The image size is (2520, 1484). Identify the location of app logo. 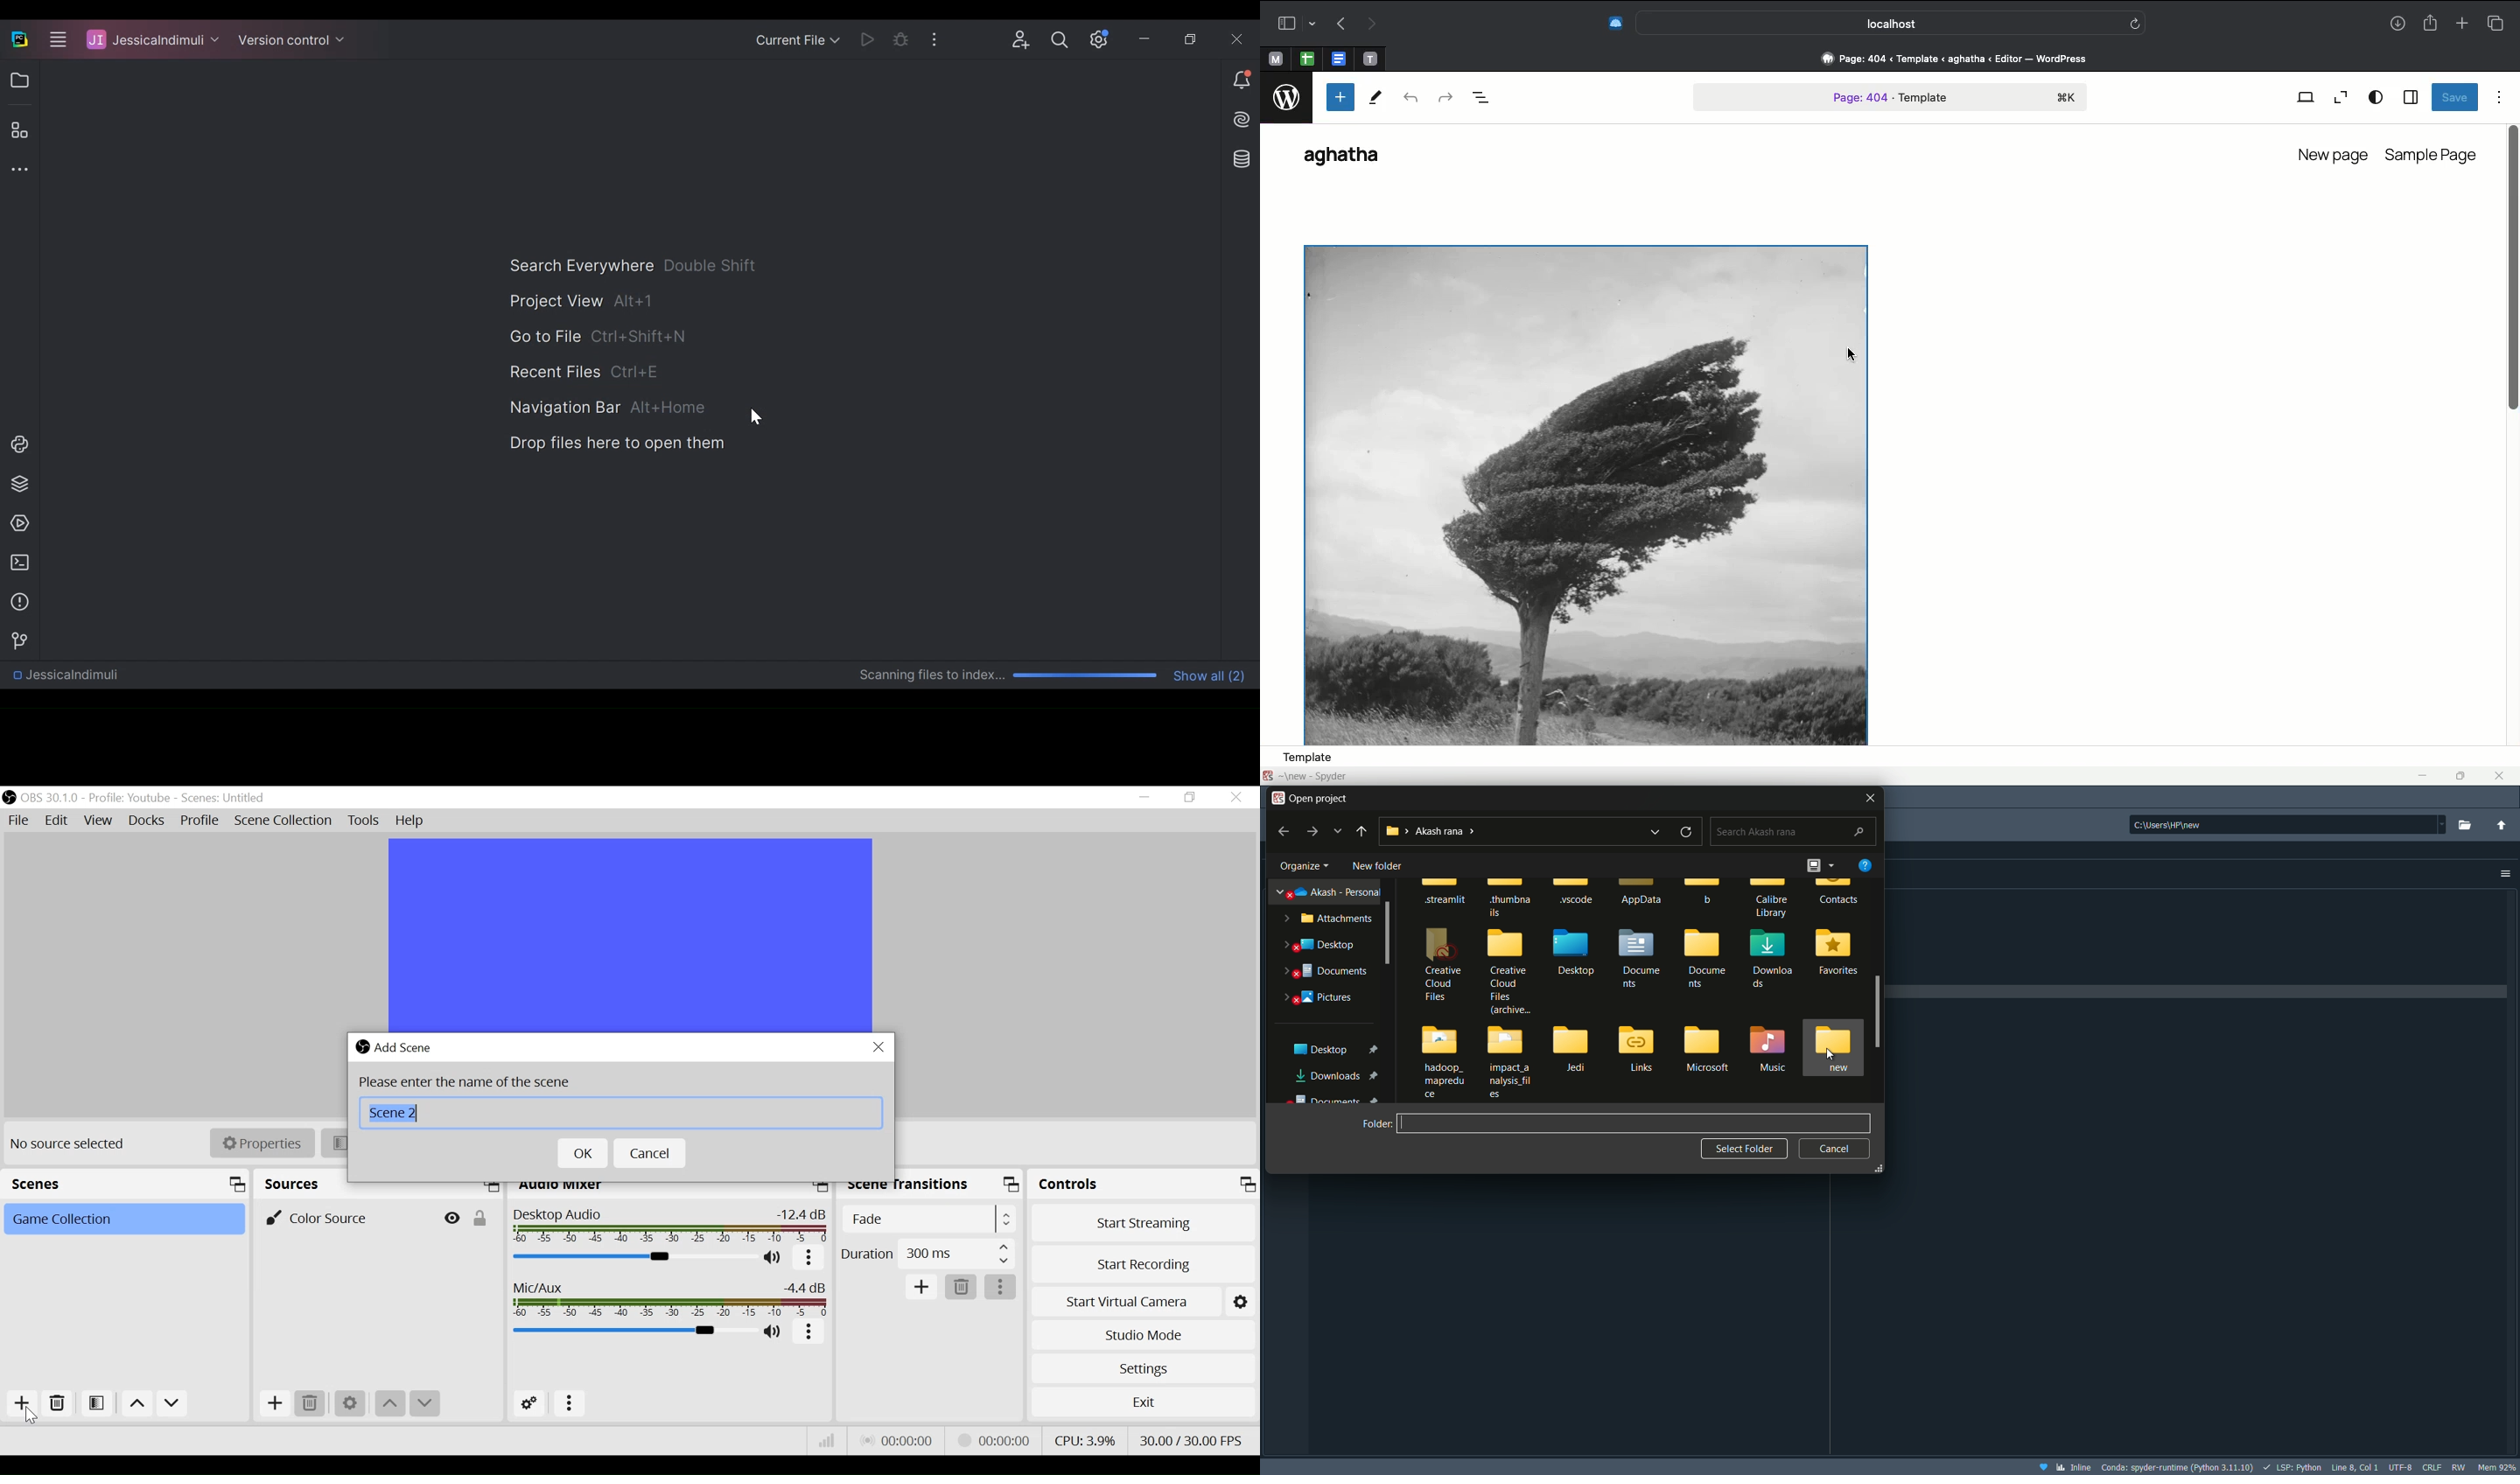
(1278, 797).